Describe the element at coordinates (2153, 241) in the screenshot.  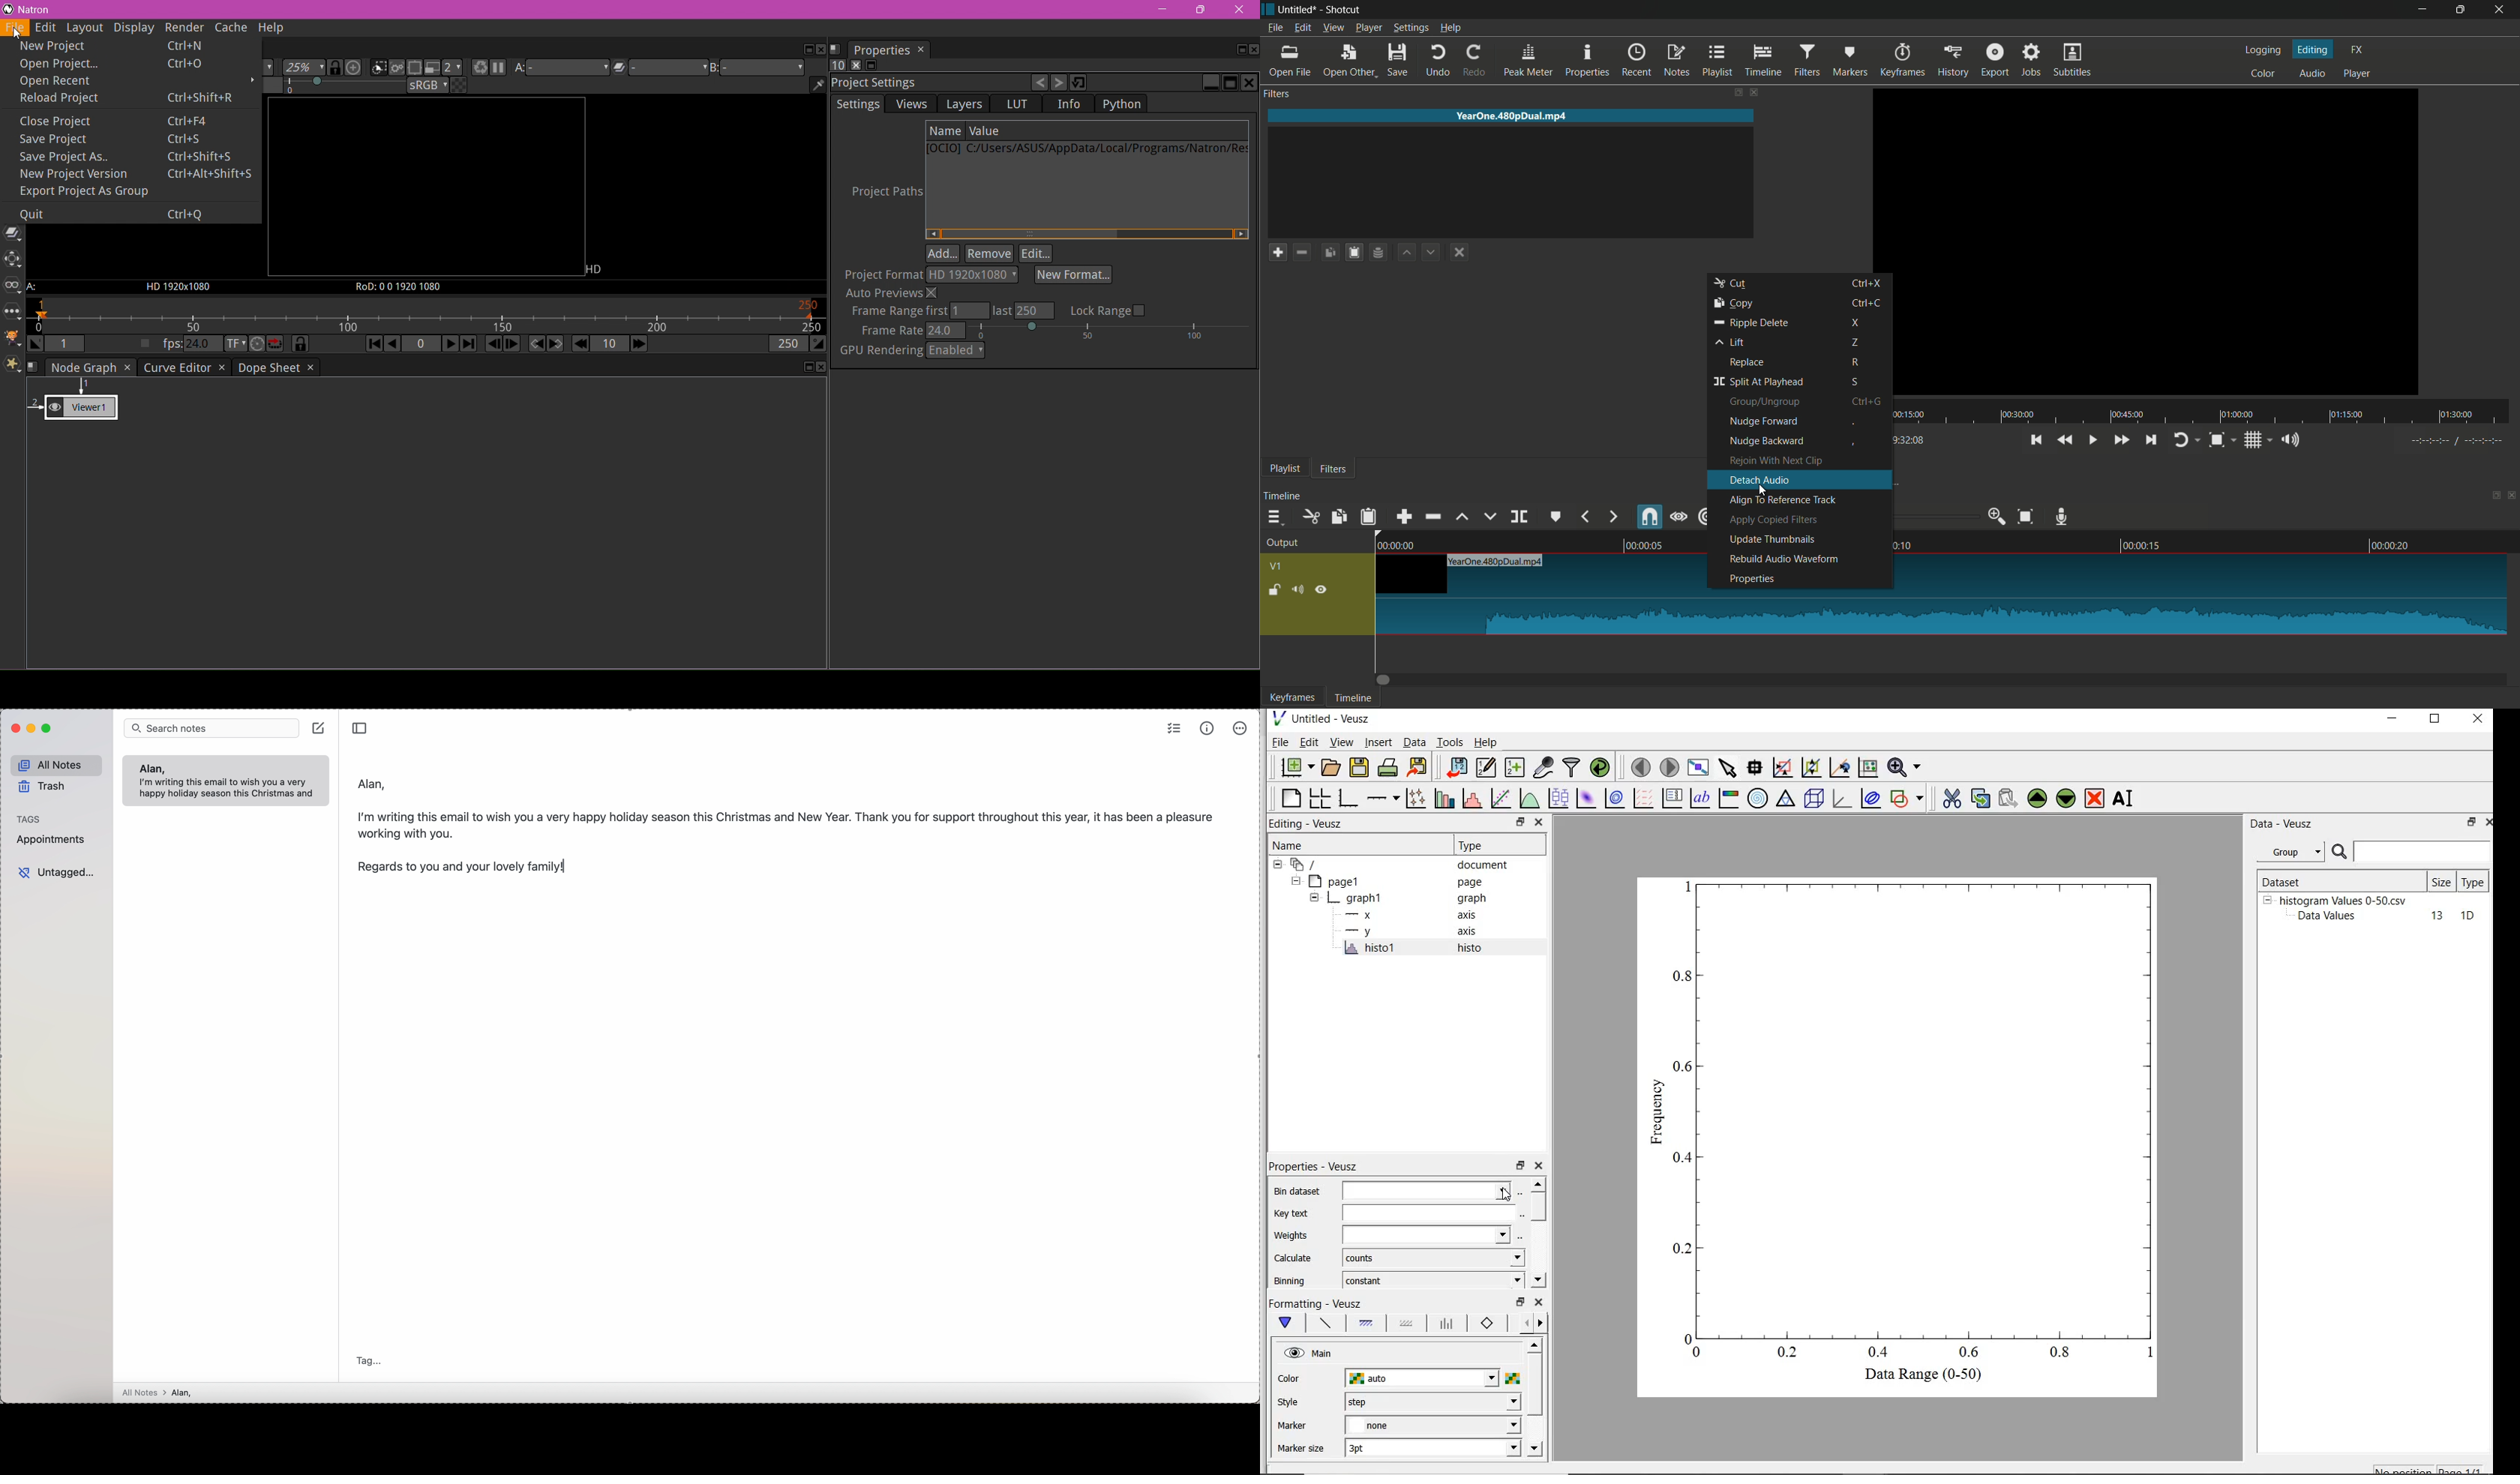
I see `preview window` at that location.